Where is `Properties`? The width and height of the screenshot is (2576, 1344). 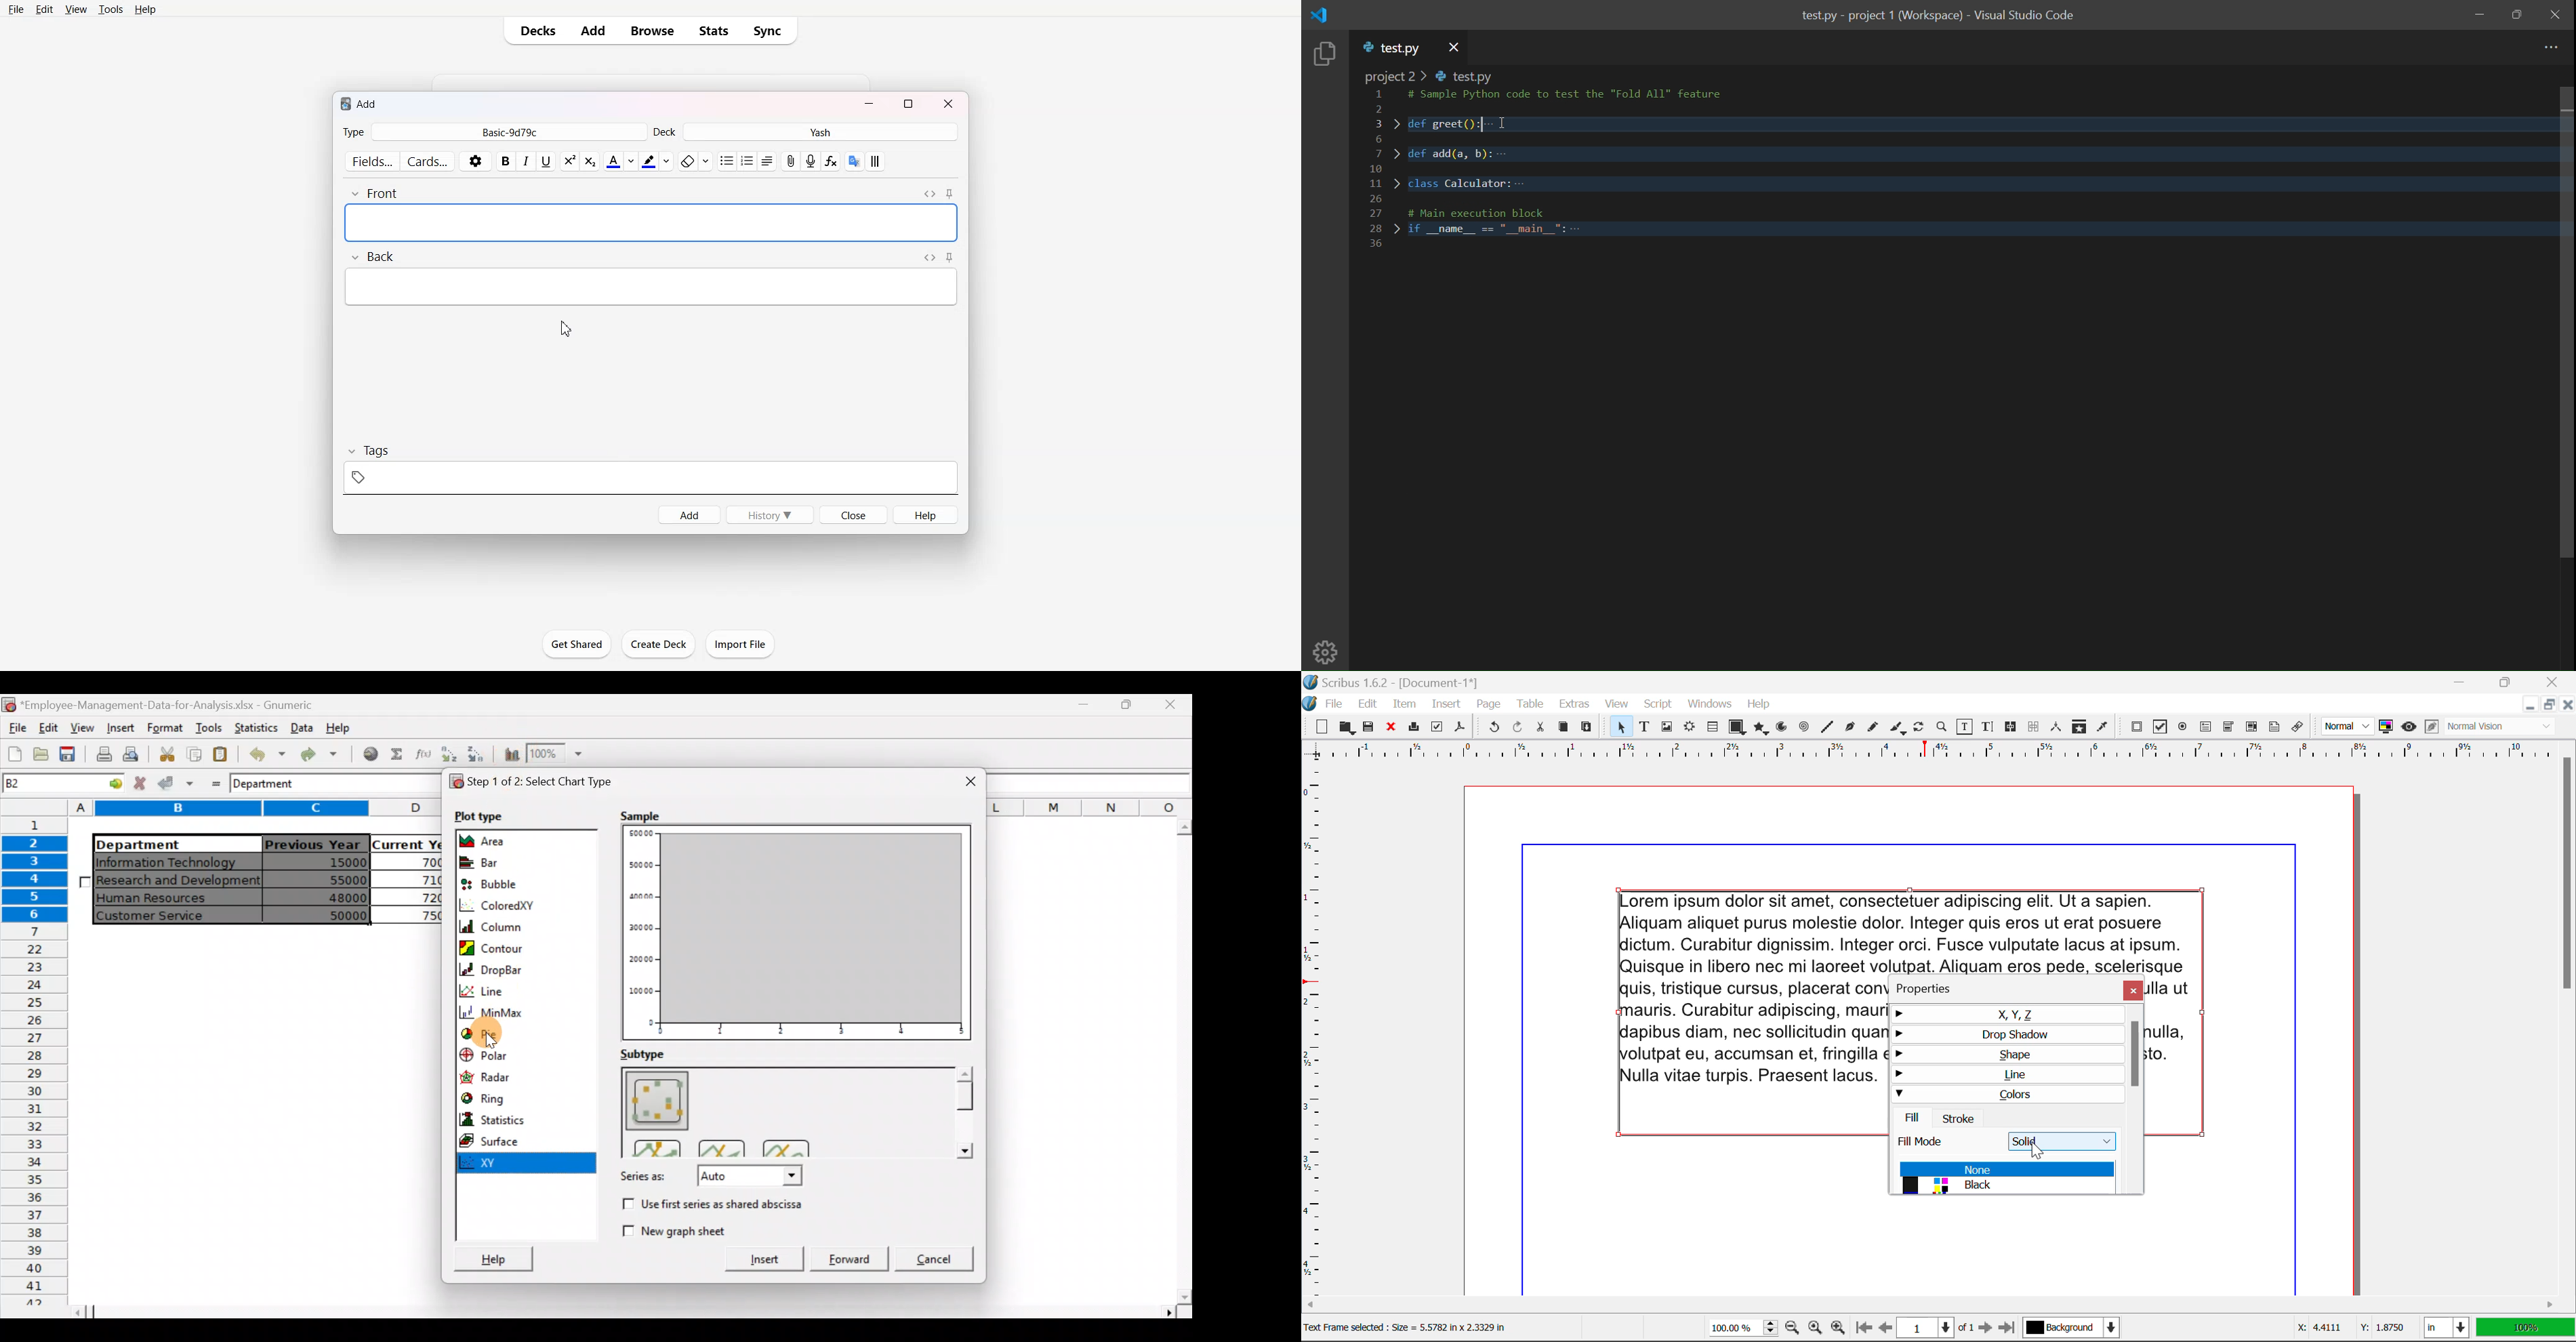
Properties is located at coordinates (1931, 989).